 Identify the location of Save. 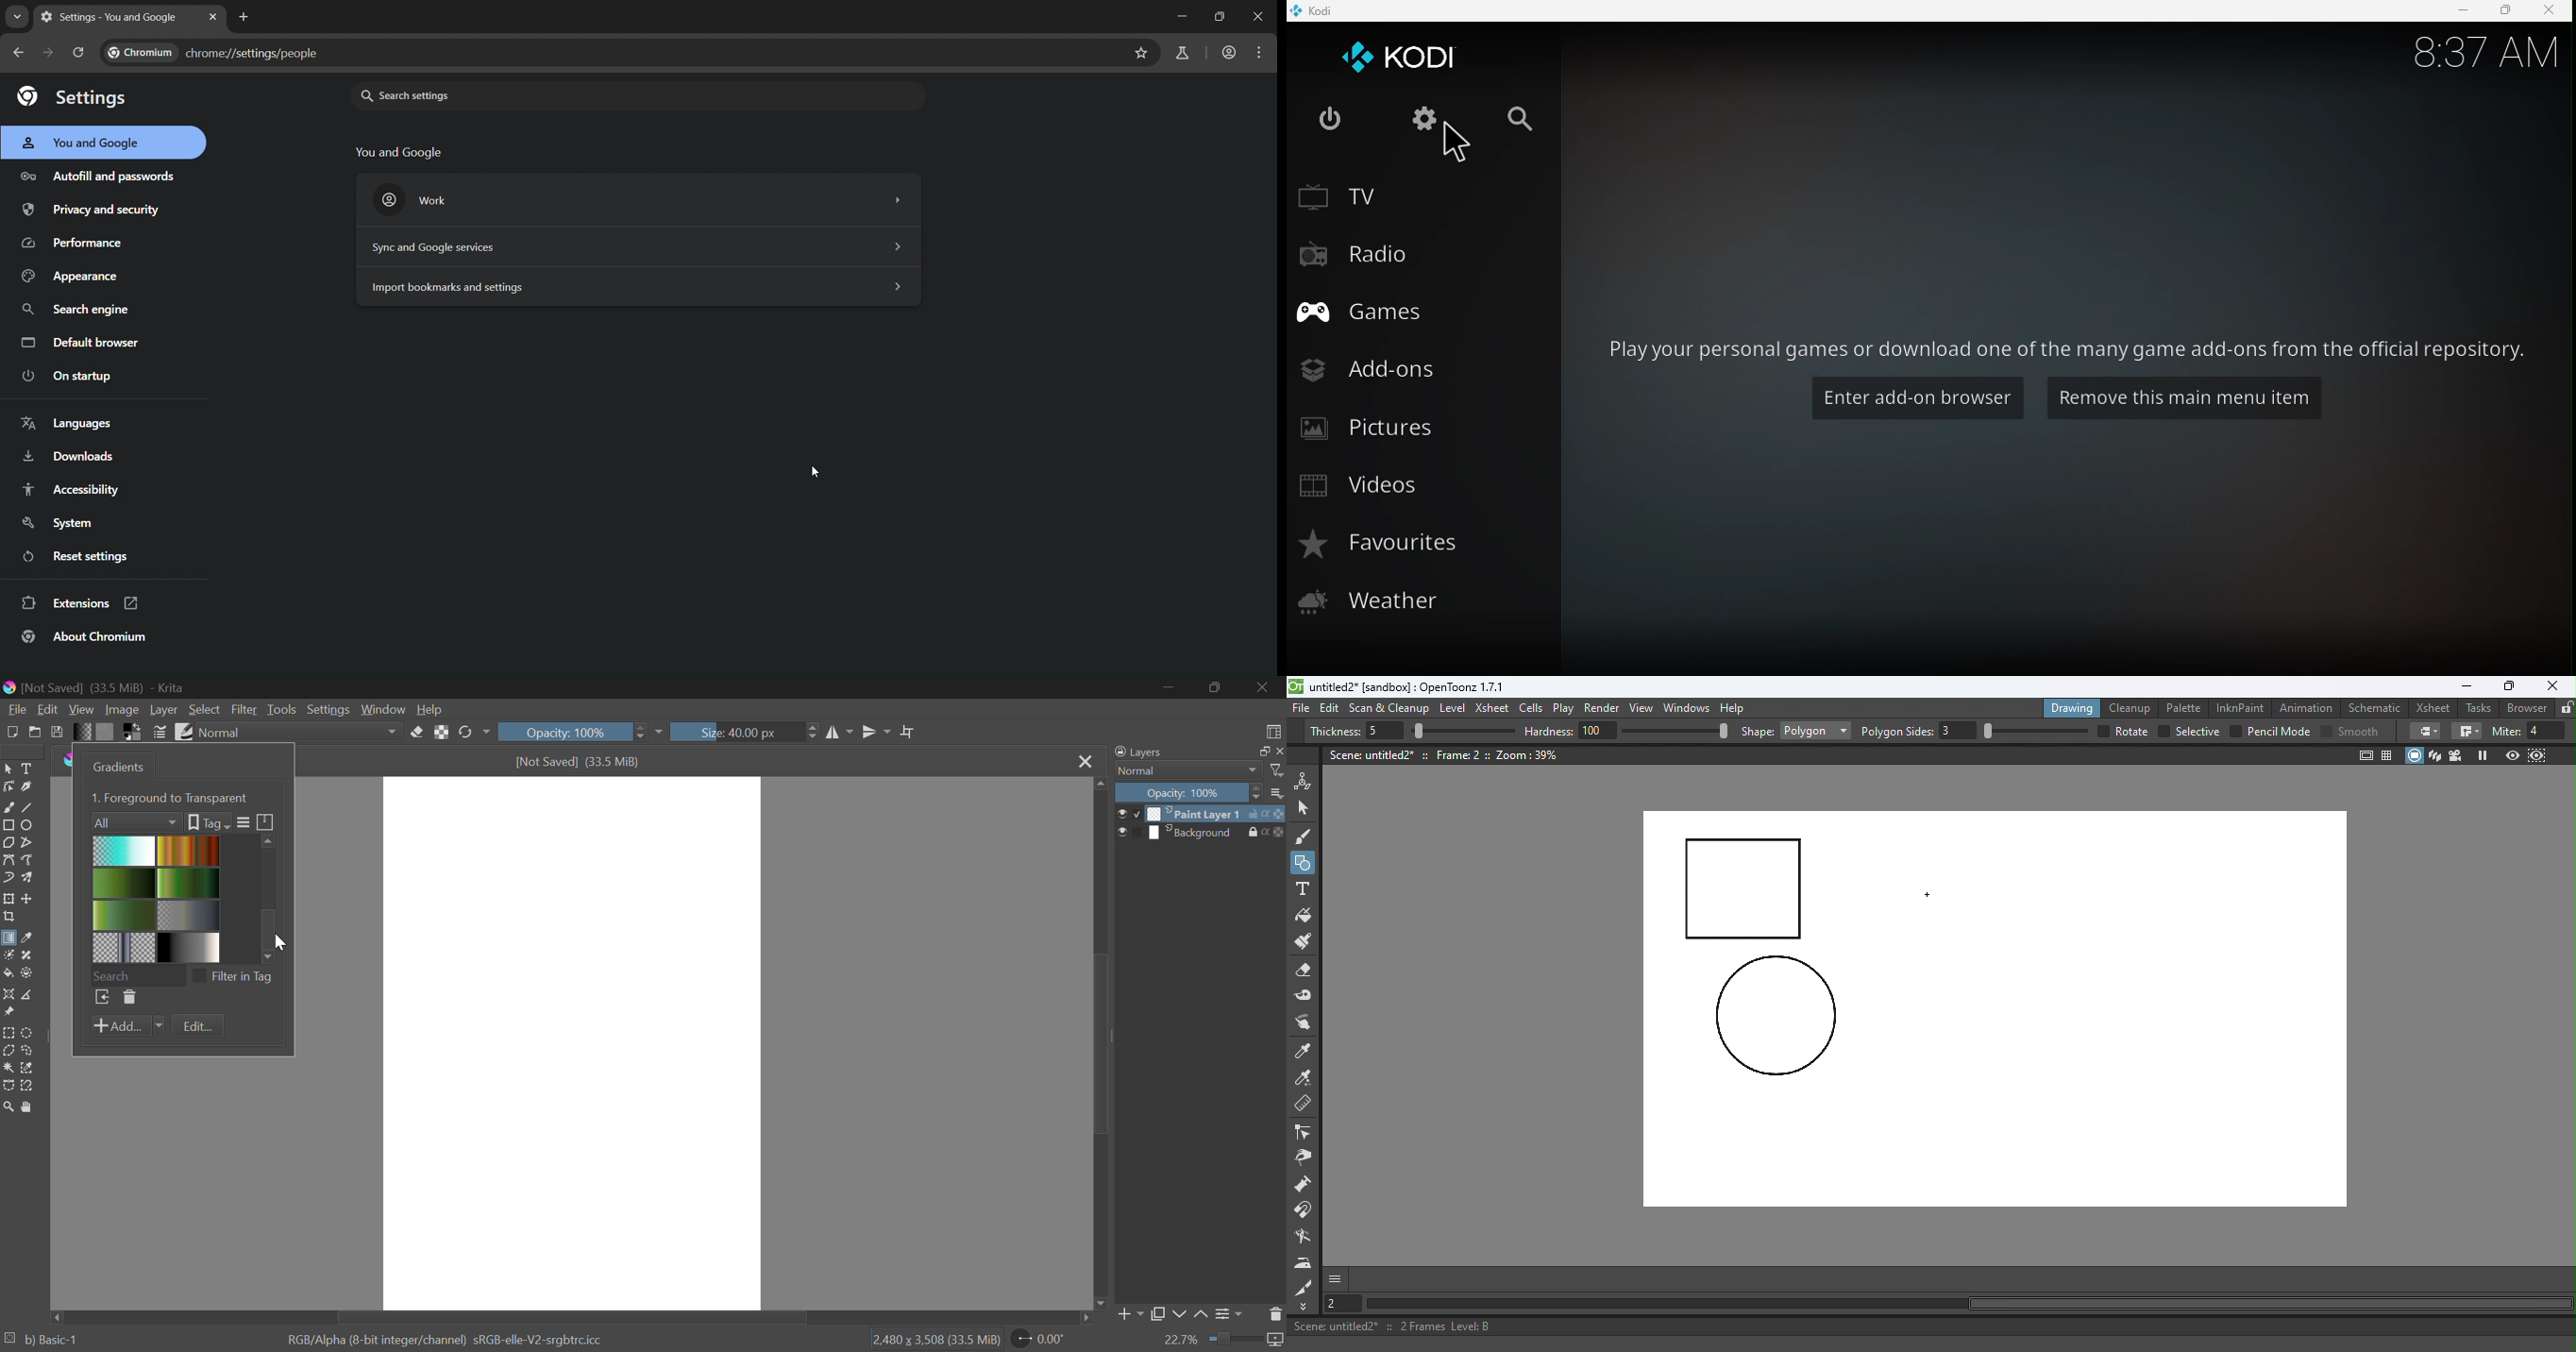
(58, 731).